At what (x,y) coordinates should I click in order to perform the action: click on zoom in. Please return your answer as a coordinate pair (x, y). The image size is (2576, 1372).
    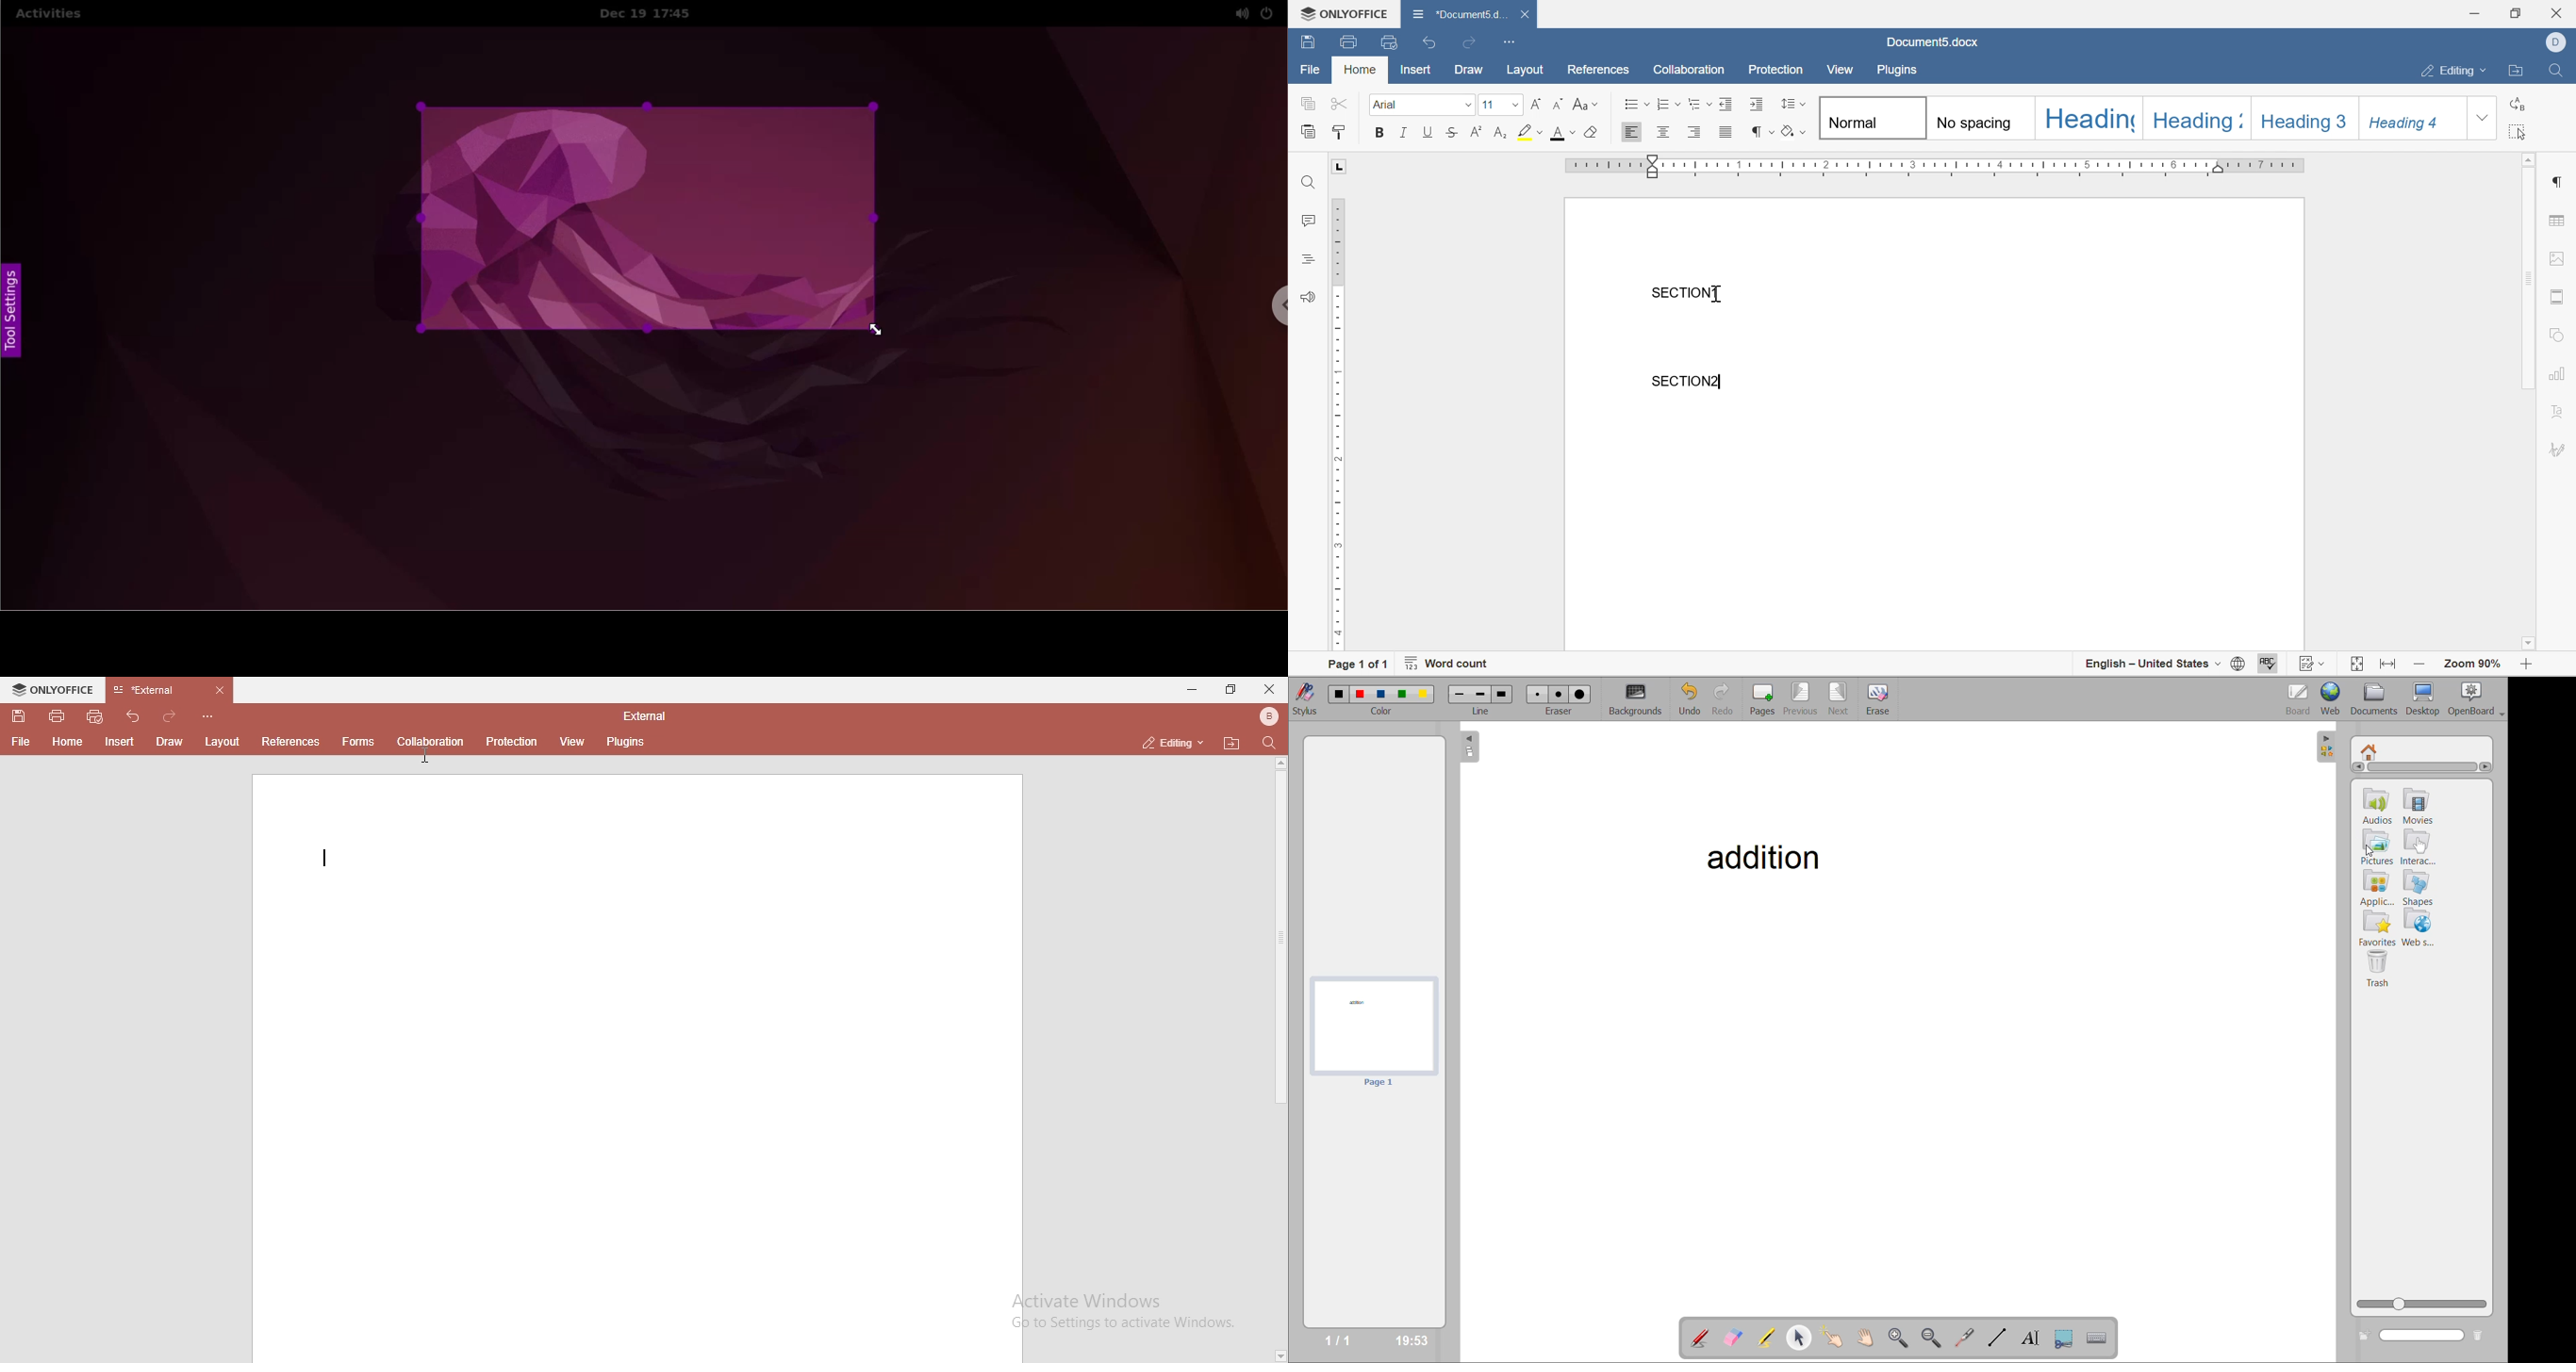
    Looking at the image, I should click on (2421, 663).